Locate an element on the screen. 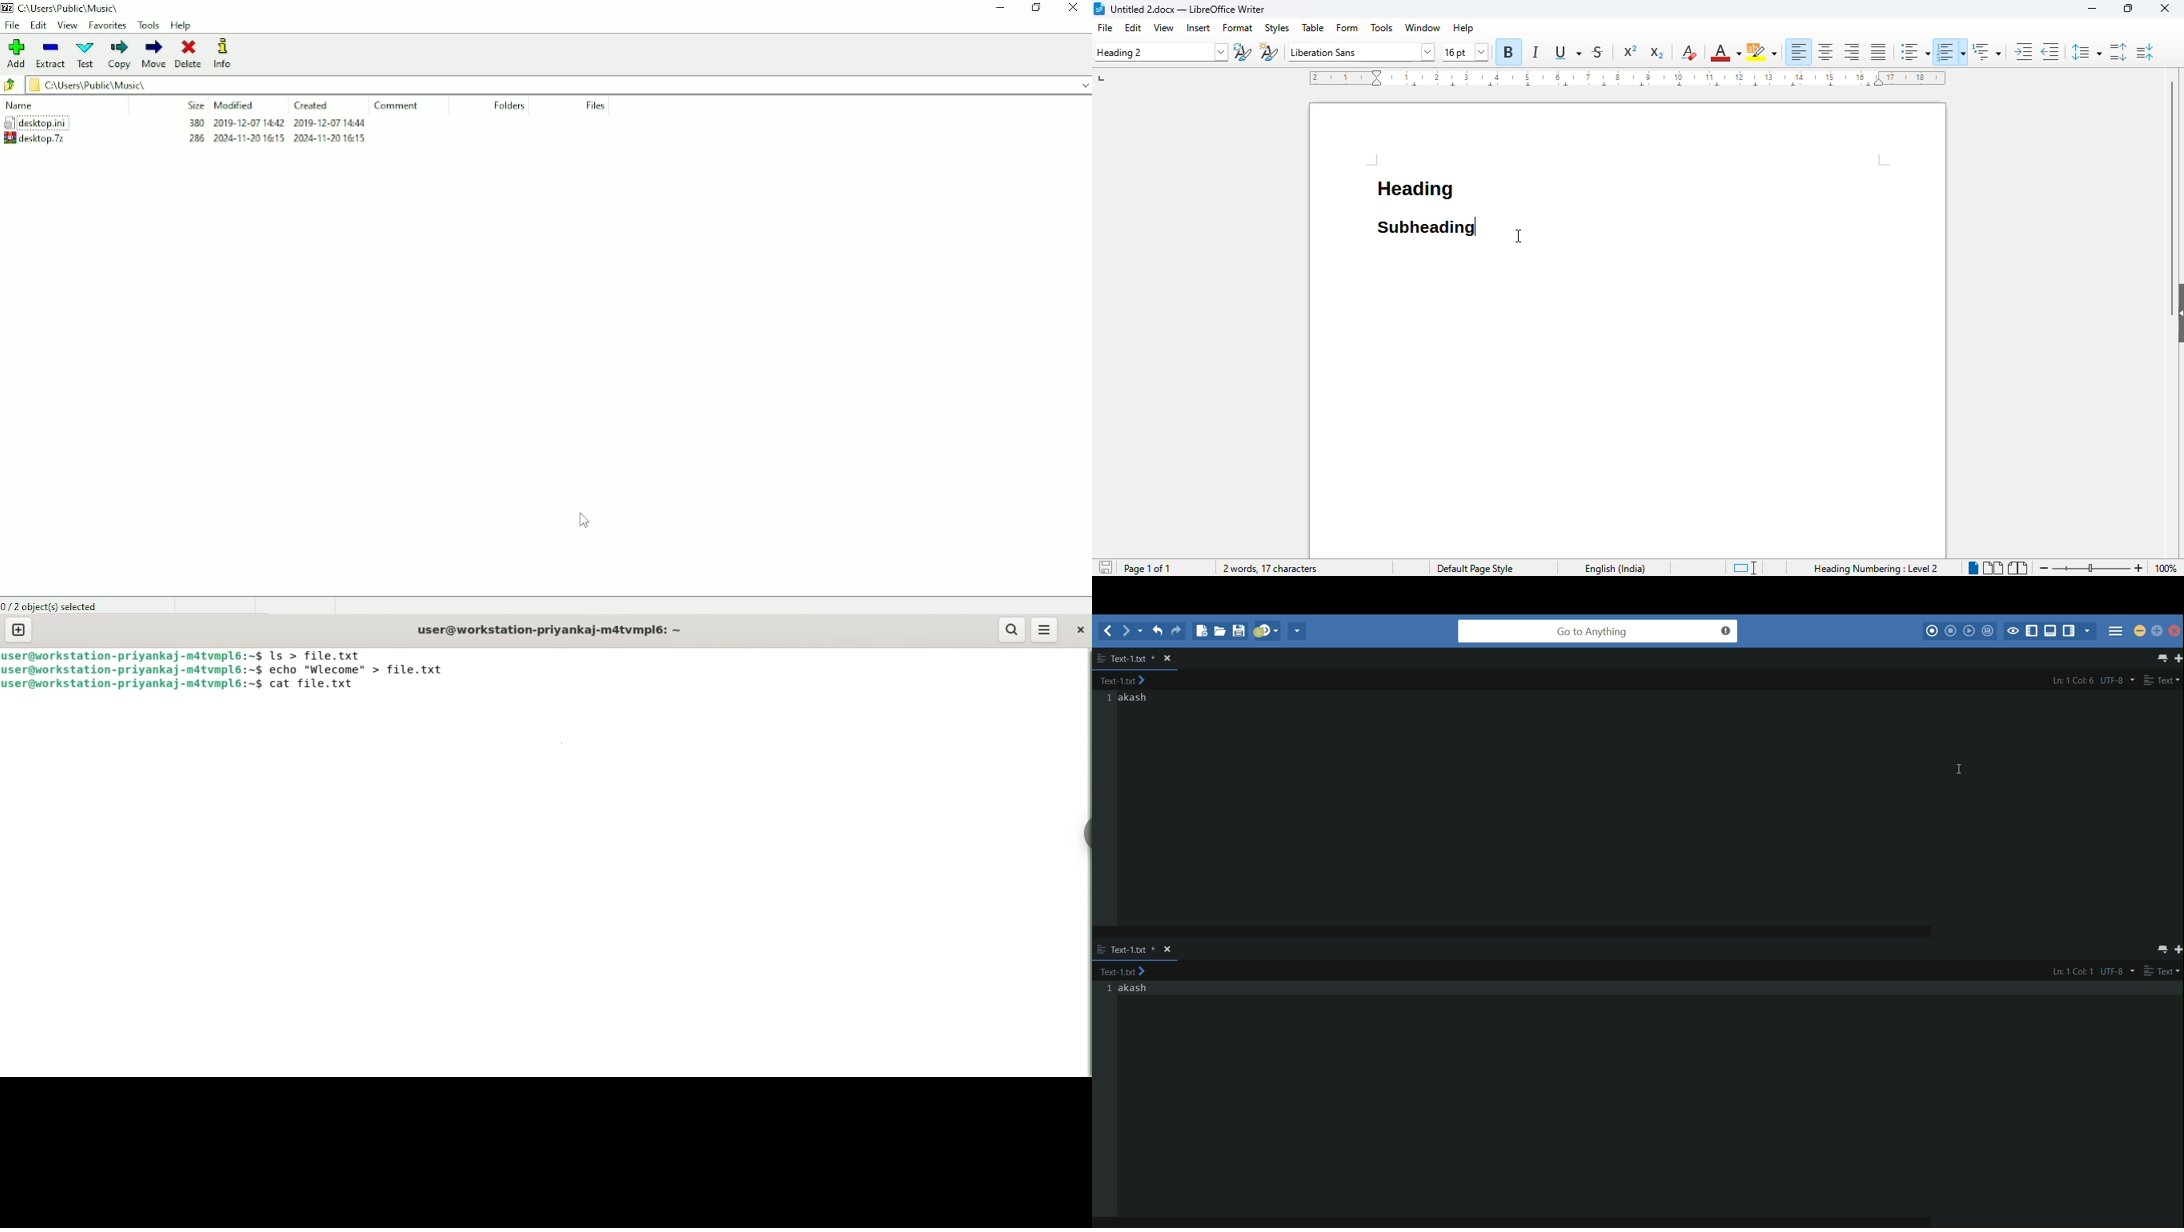  vertical scroll bar is located at coordinates (2174, 175).